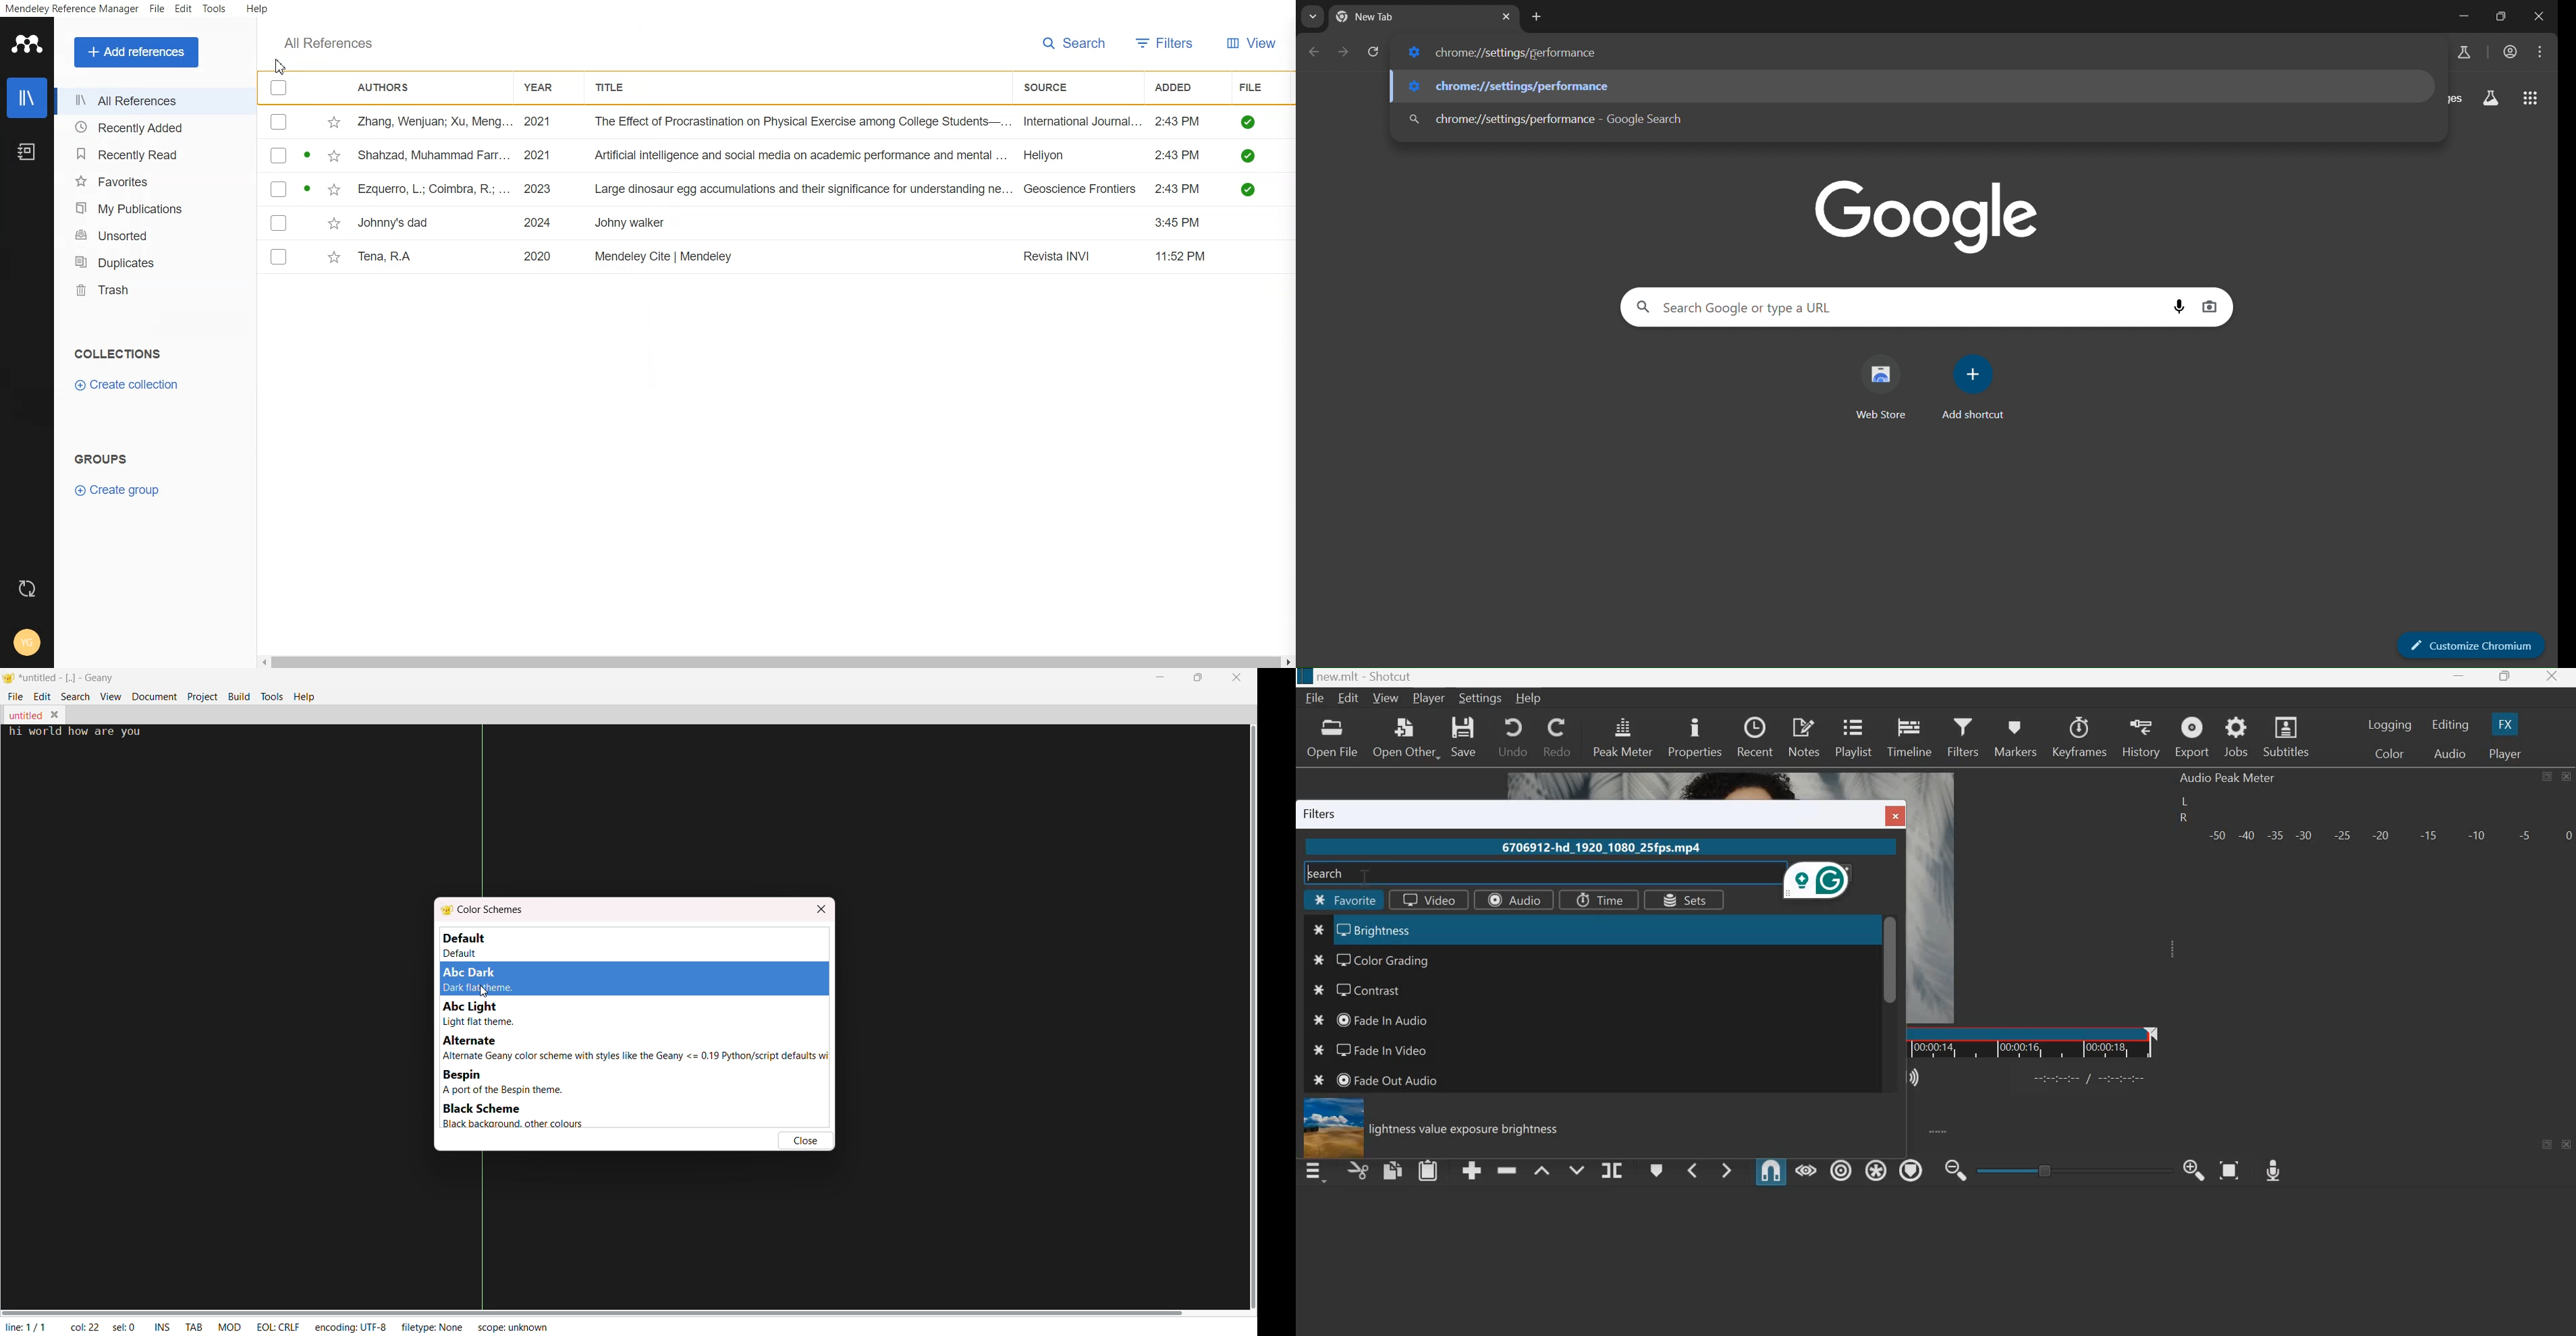  What do you see at coordinates (2272, 1167) in the screenshot?
I see `Record Audio` at bounding box center [2272, 1167].